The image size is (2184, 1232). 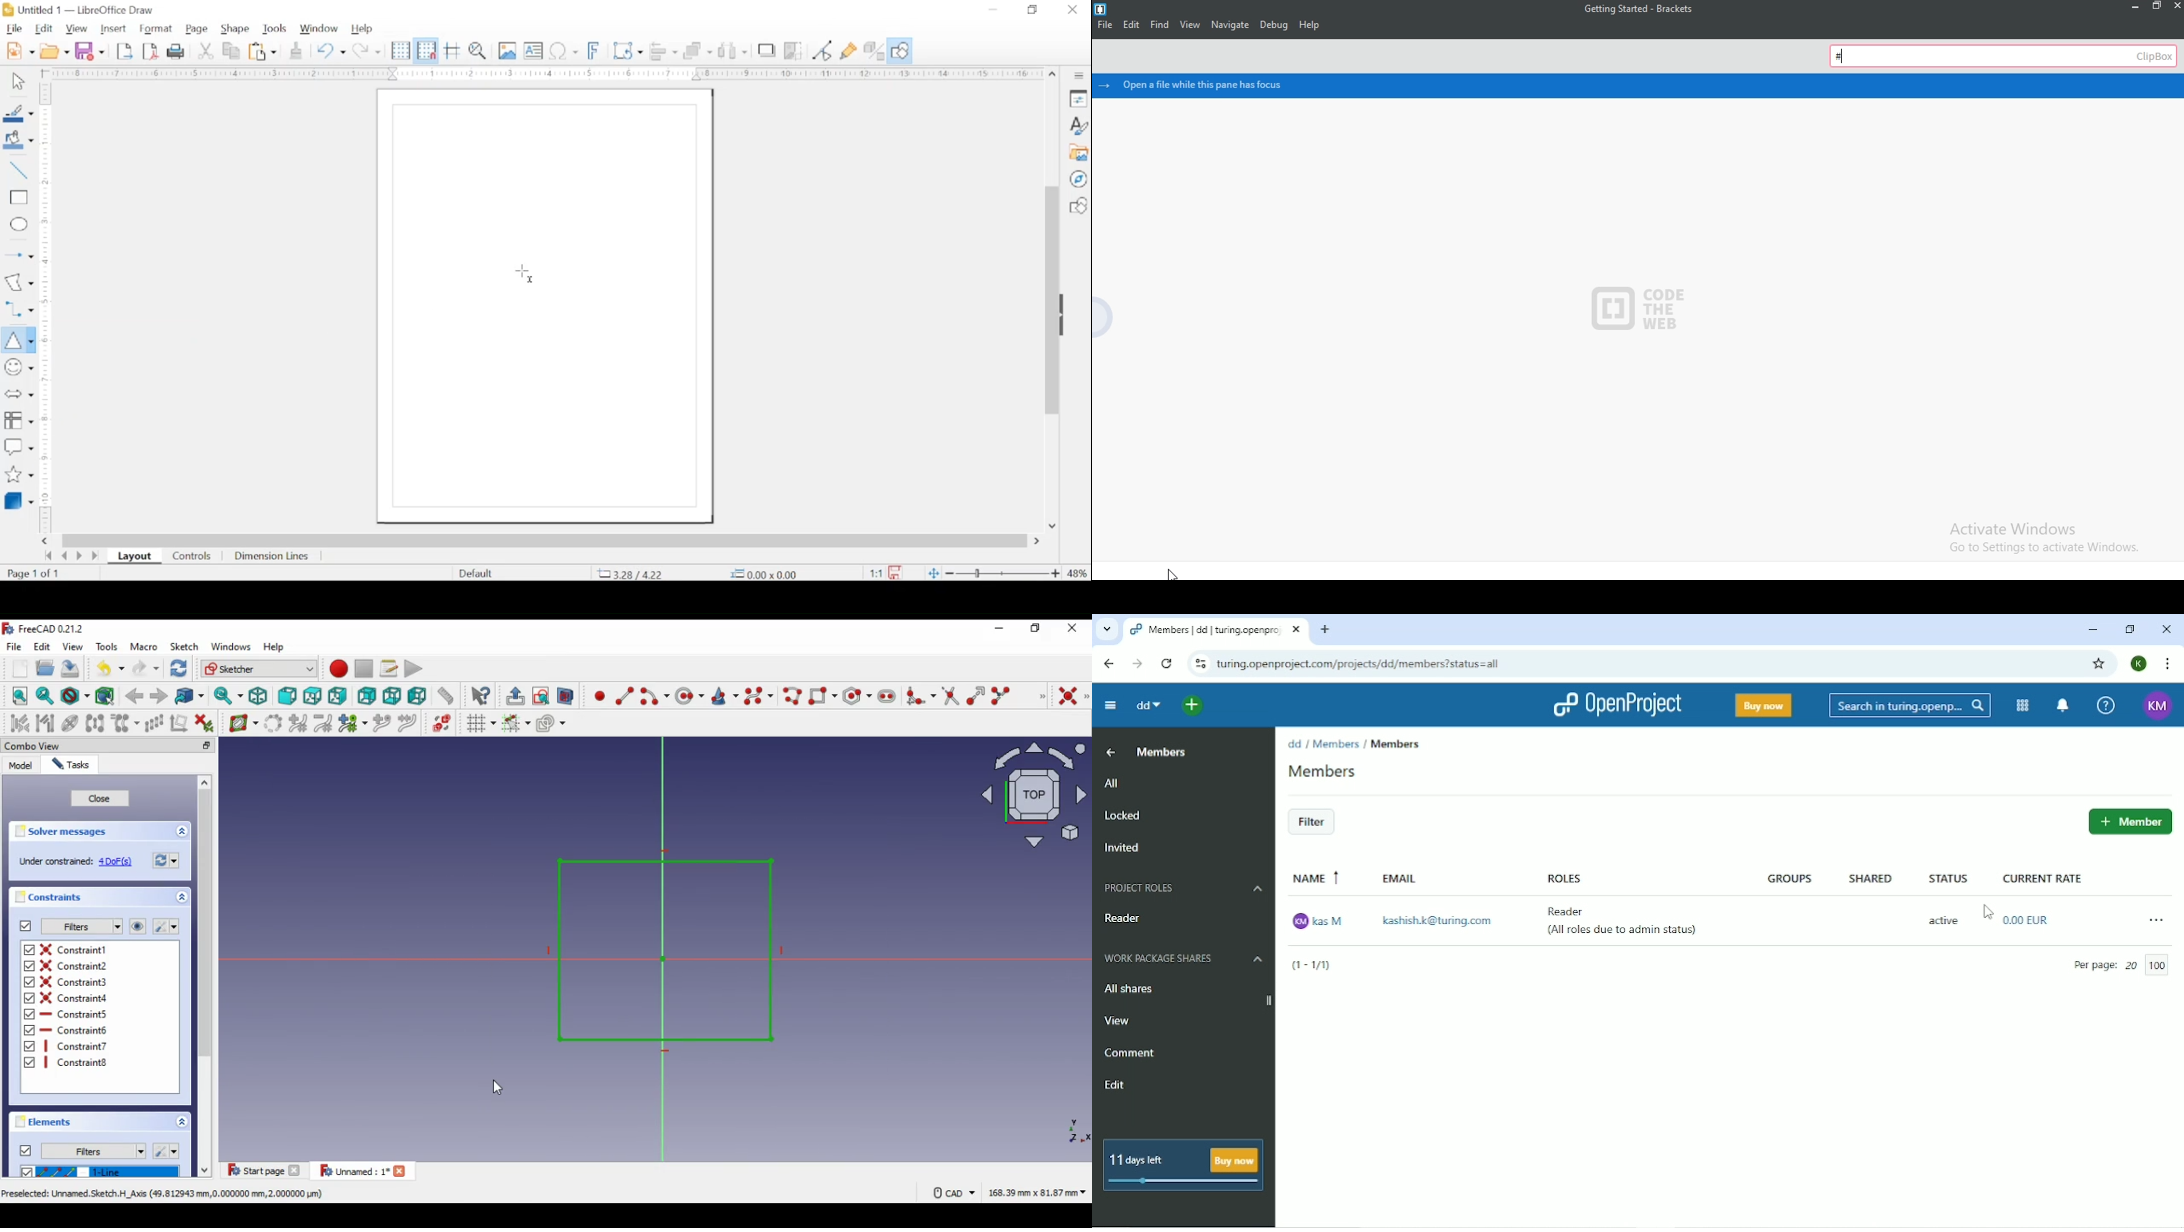 What do you see at coordinates (1078, 573) in the screenshot?
I see `zoom level` at bounding box center [1078, 573].